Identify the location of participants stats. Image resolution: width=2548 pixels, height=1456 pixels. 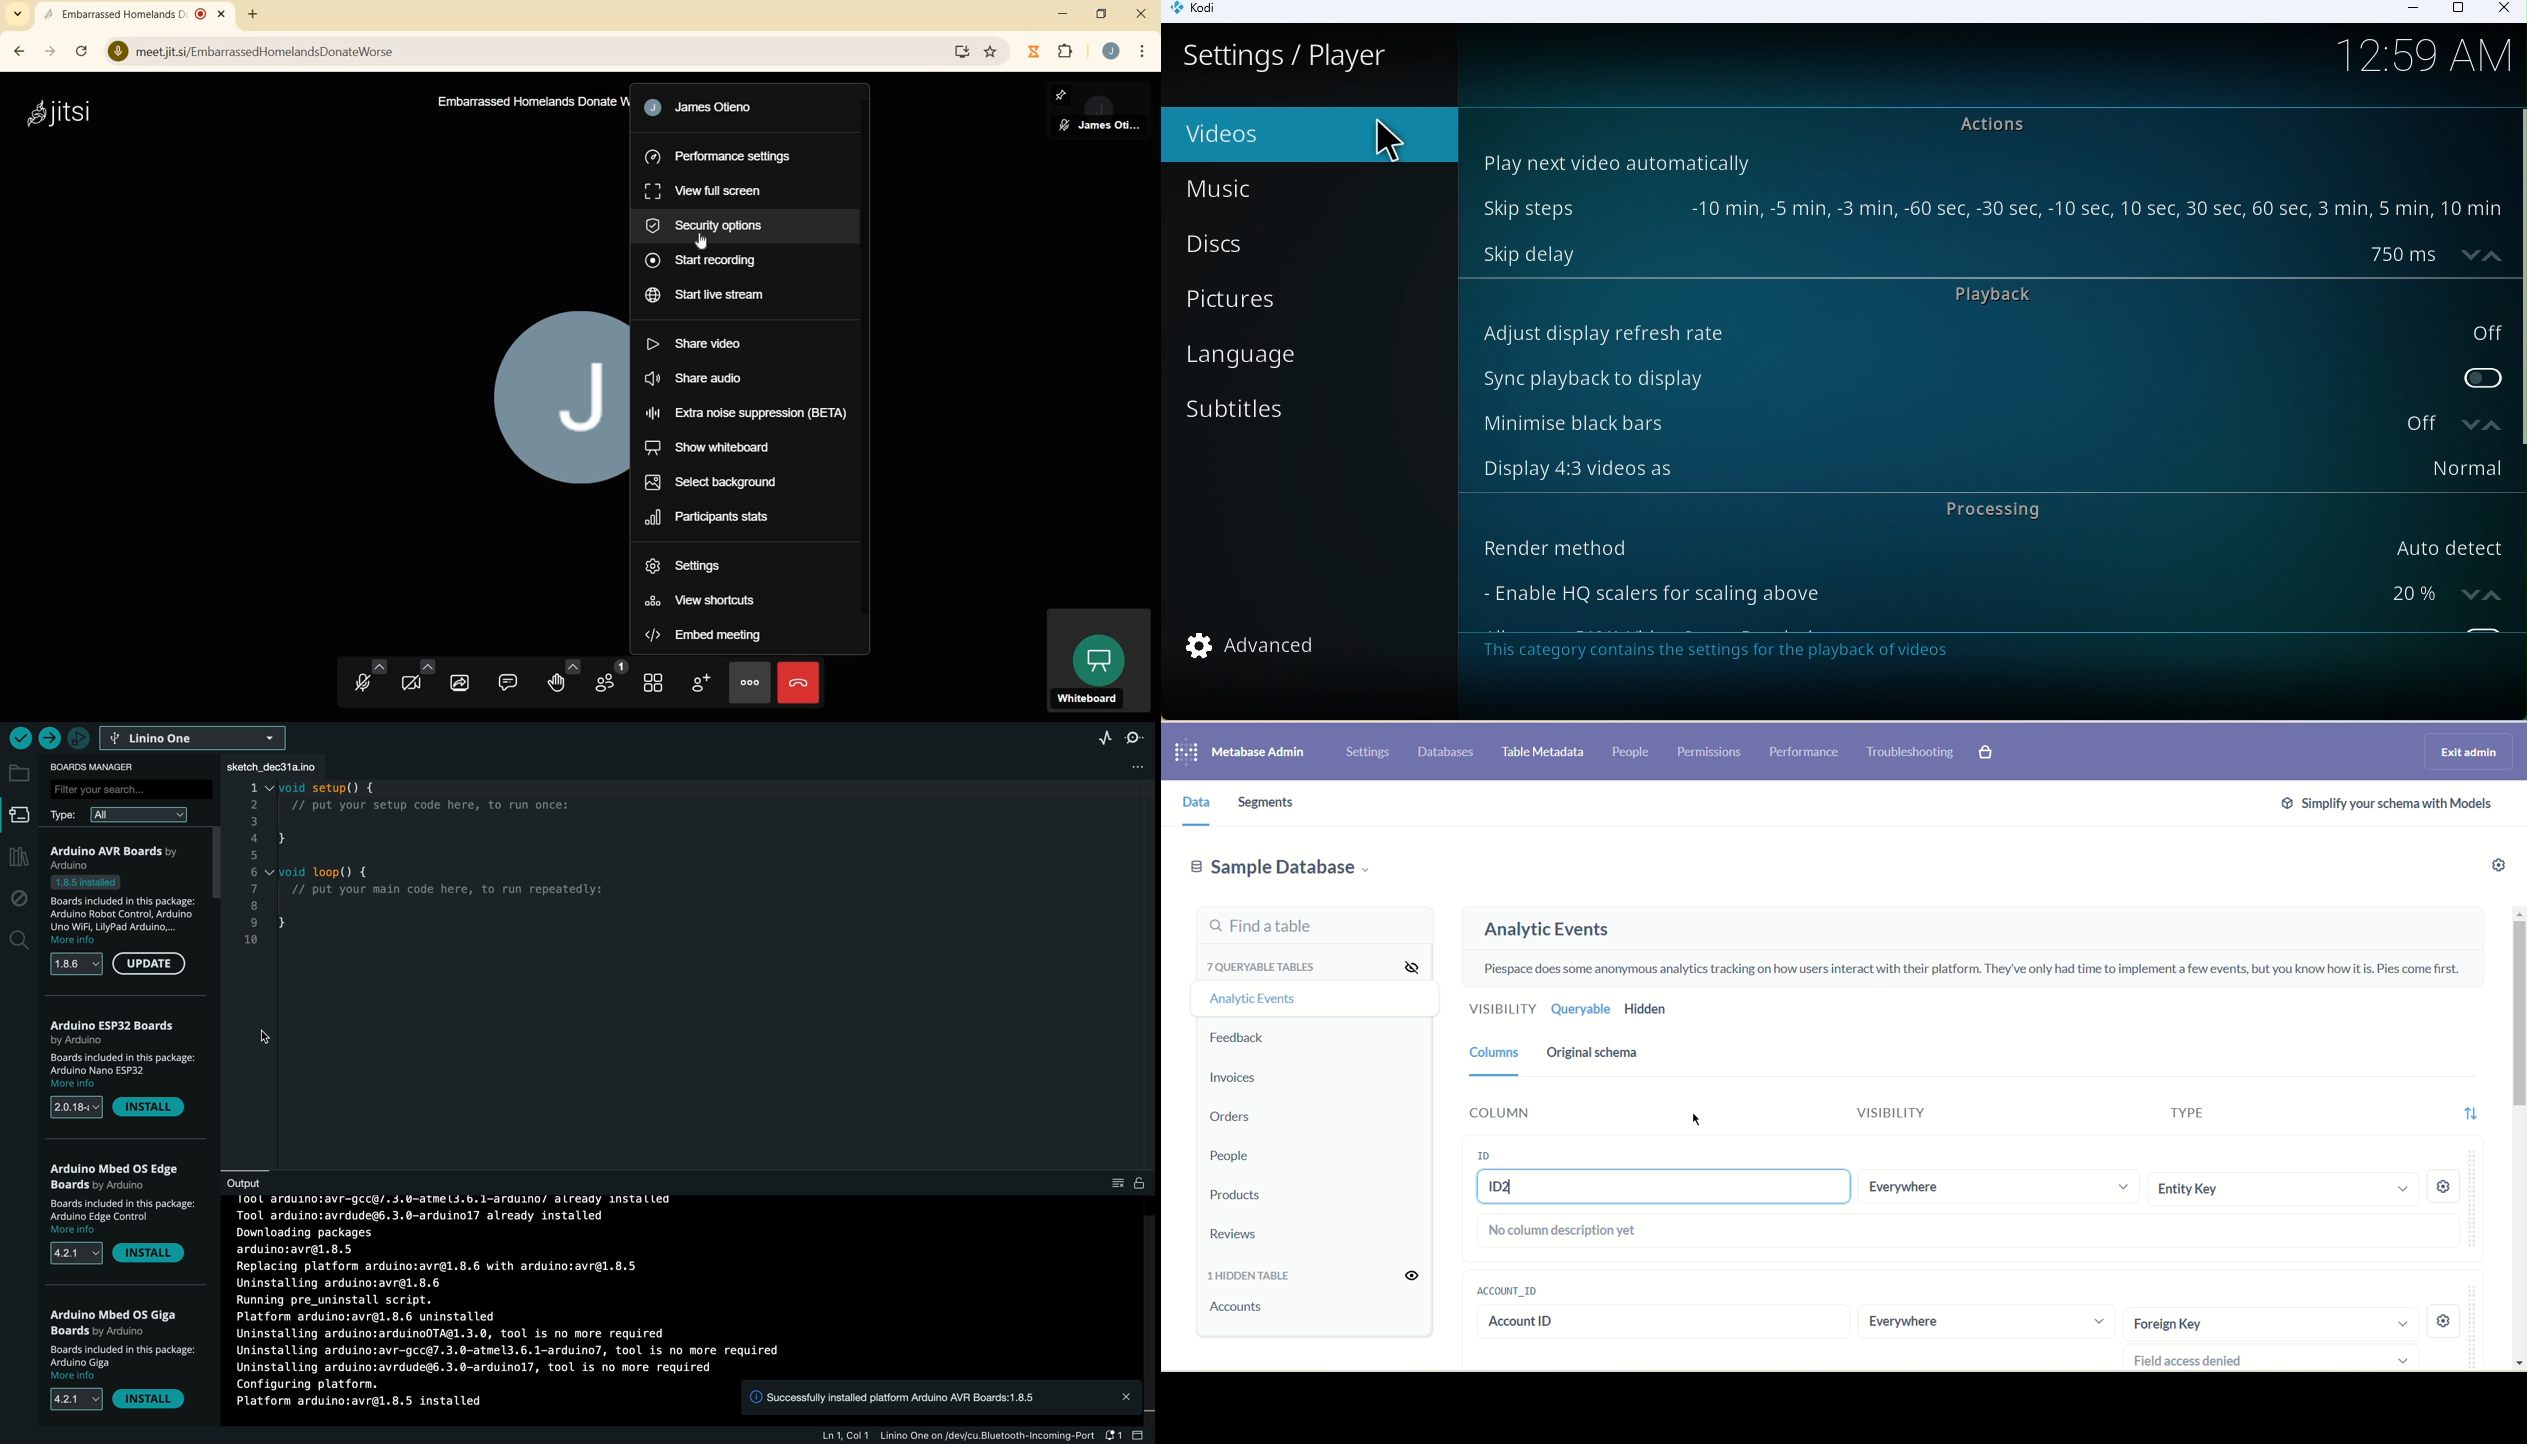
(709, 517).